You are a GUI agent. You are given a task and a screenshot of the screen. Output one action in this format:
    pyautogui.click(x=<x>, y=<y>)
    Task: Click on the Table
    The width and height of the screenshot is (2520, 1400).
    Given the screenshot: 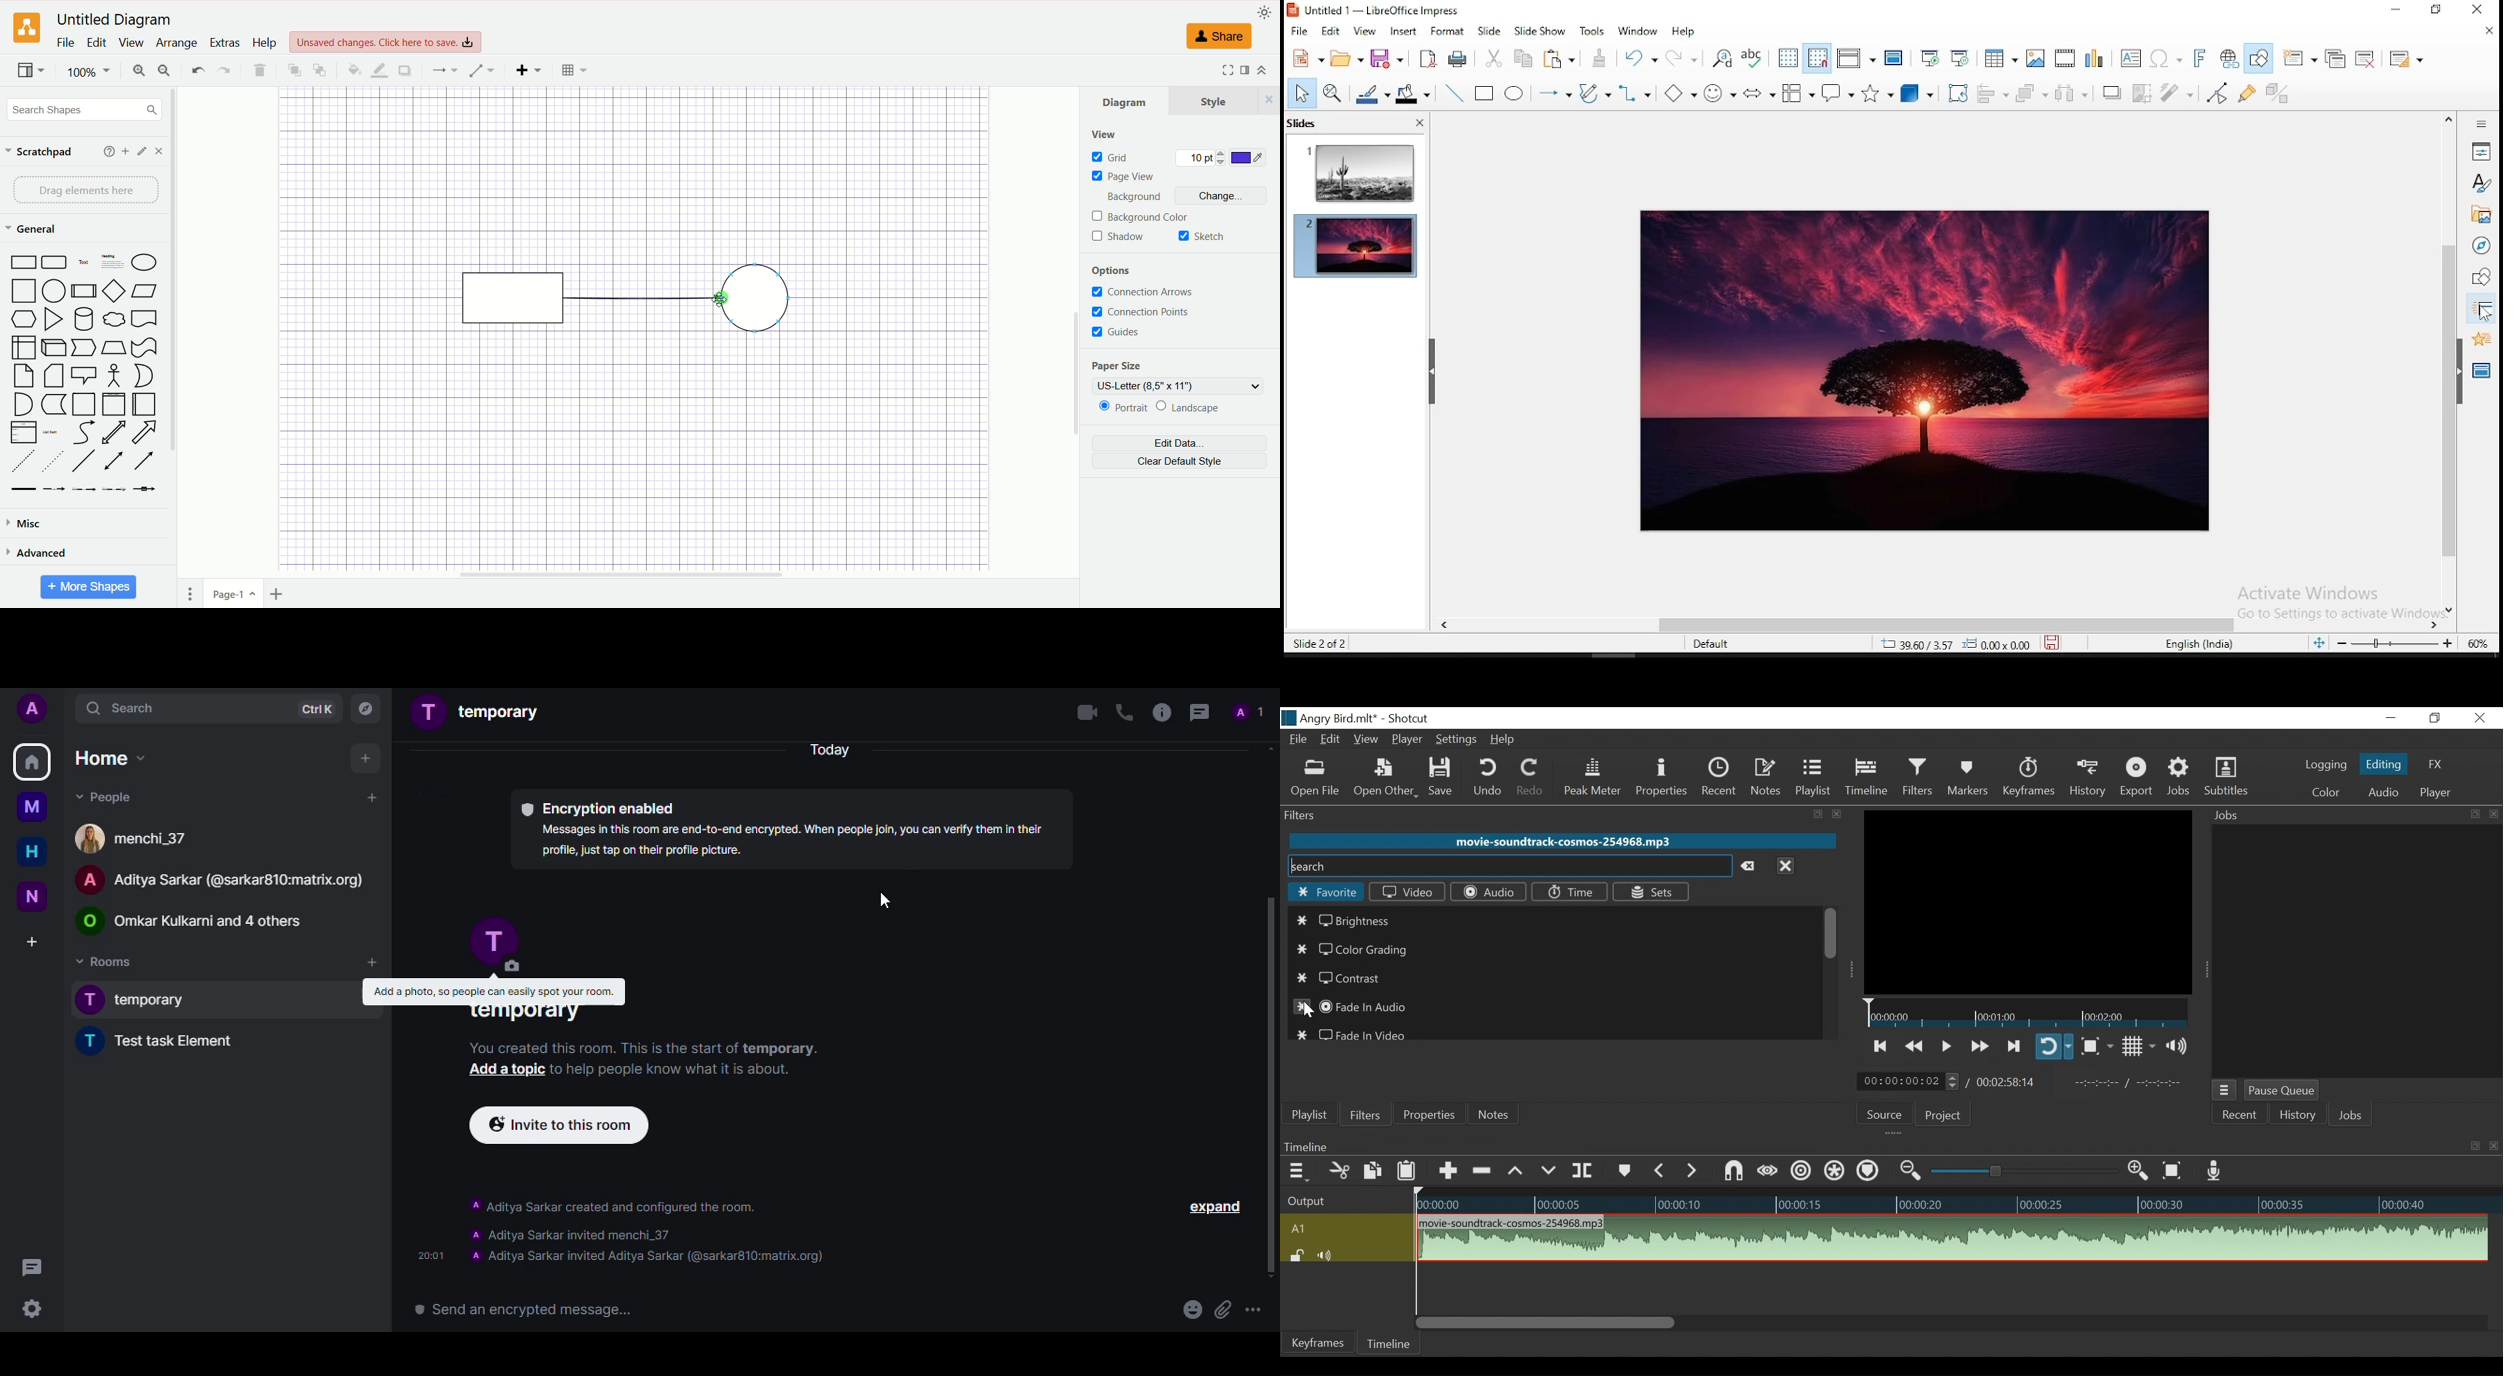 What is the action you would take?
    pyautogui.click(x=574, y=70)
    